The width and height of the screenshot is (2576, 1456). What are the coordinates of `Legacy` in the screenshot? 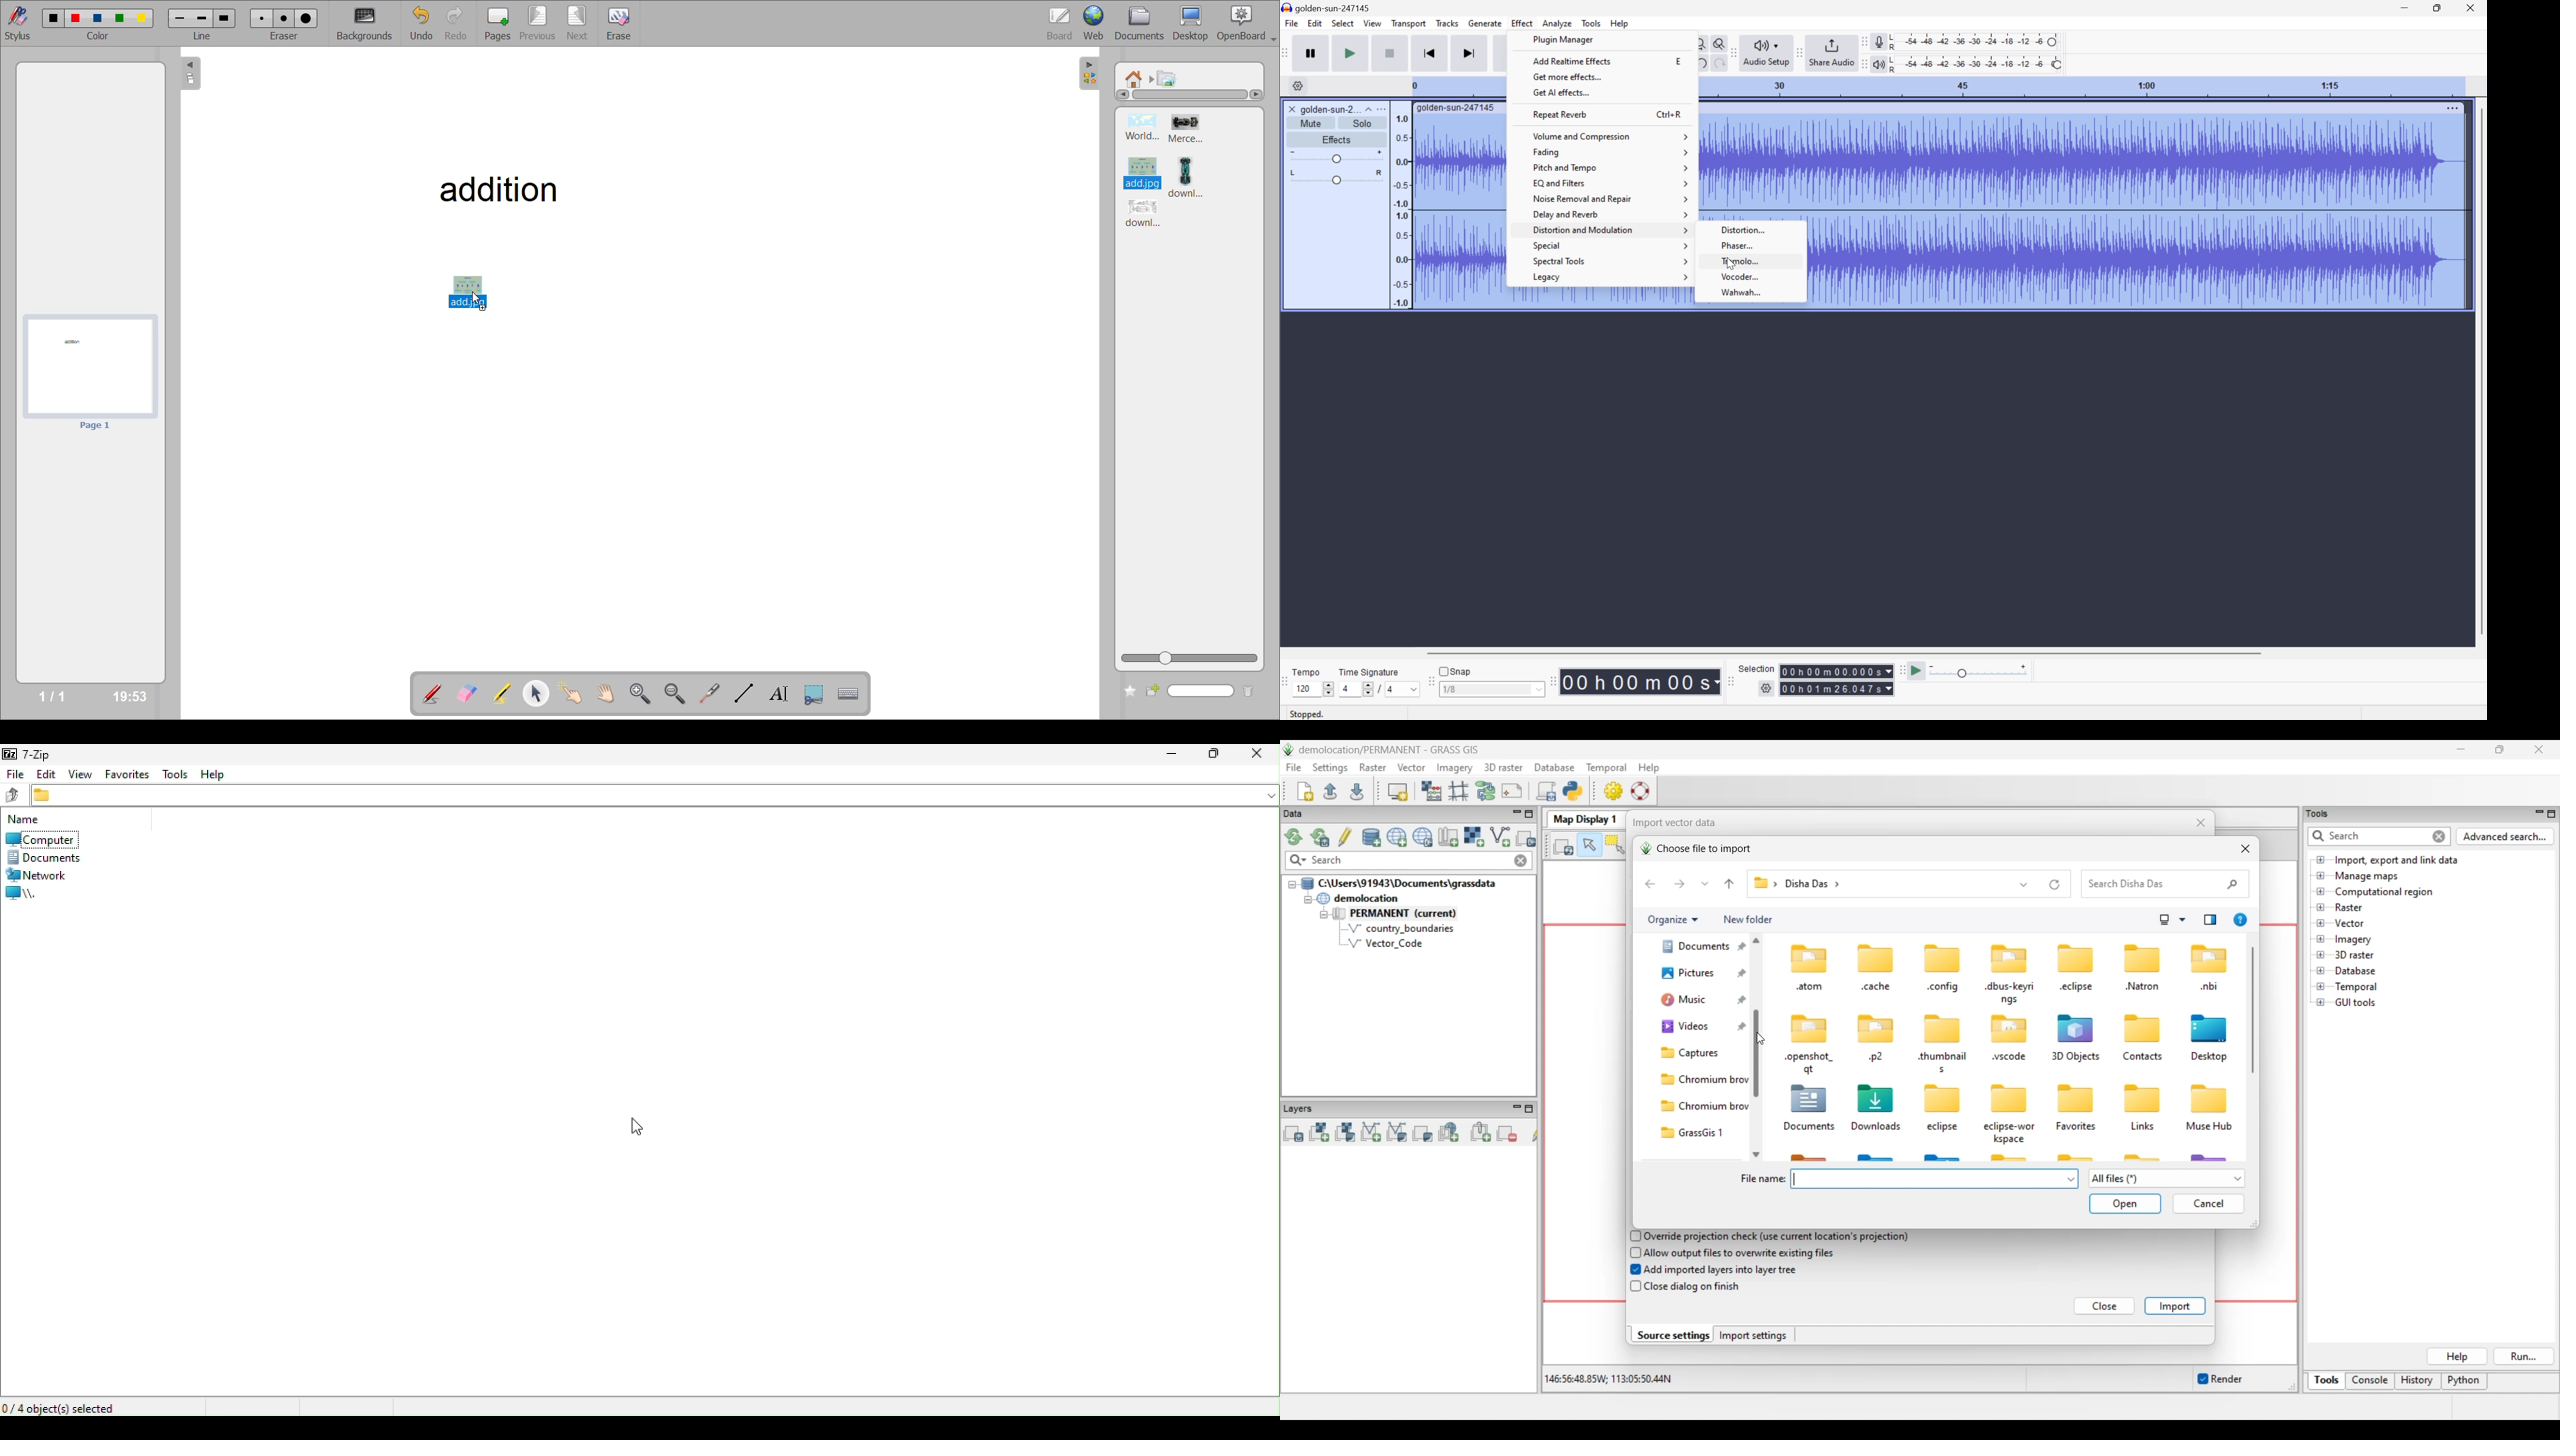 It's located at (1611, 277).